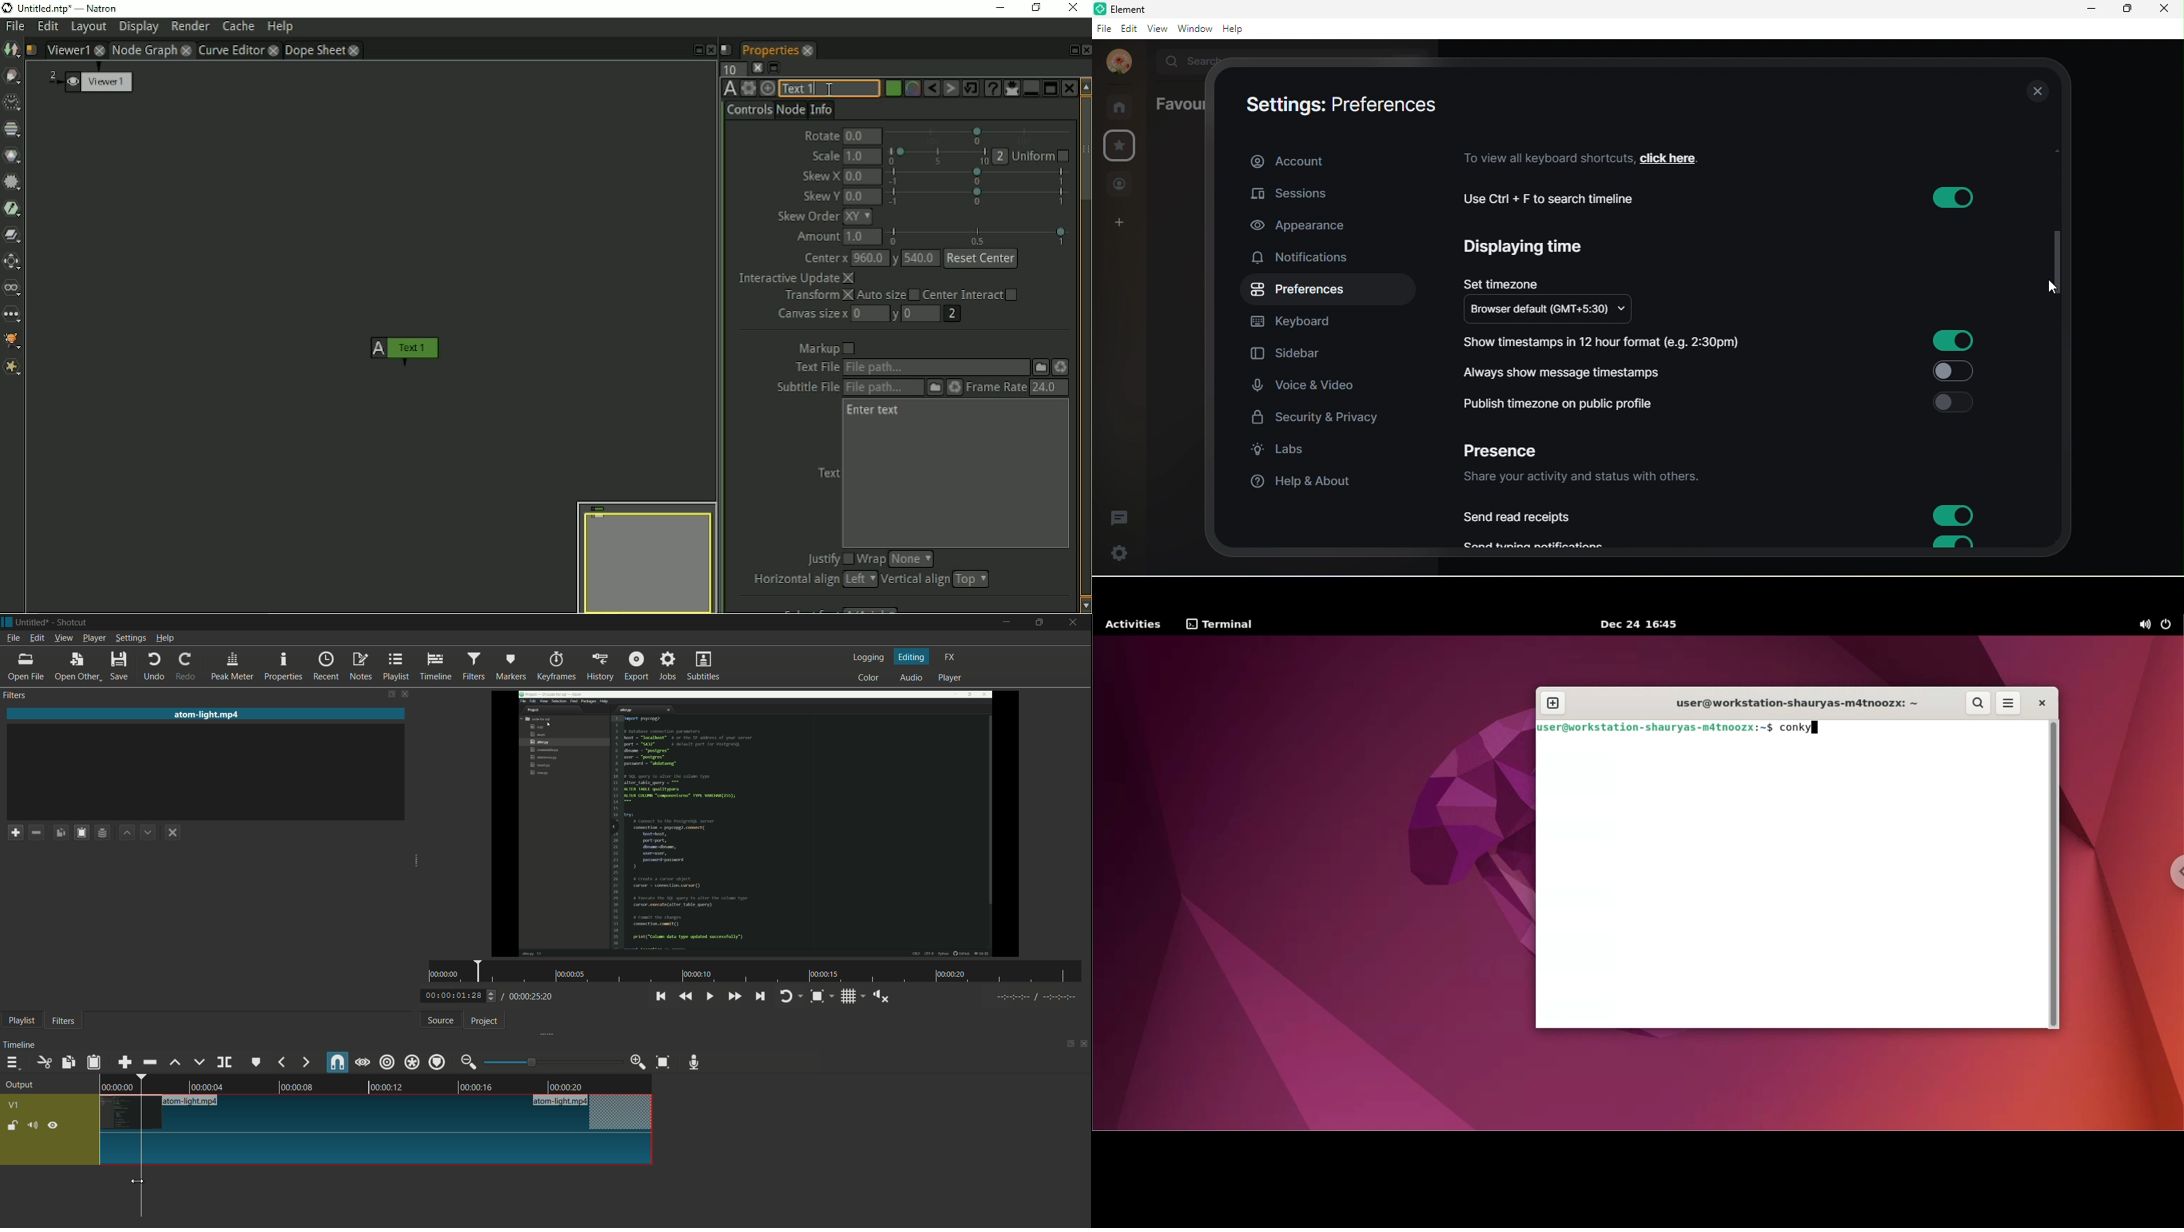 This screenshot has height=1232, width=2184. Describe the element at coordinates (1608, 341) in the screenshot. I see `Show timestamps in 12 hour format (e.g. 2:30pm)` at that location.